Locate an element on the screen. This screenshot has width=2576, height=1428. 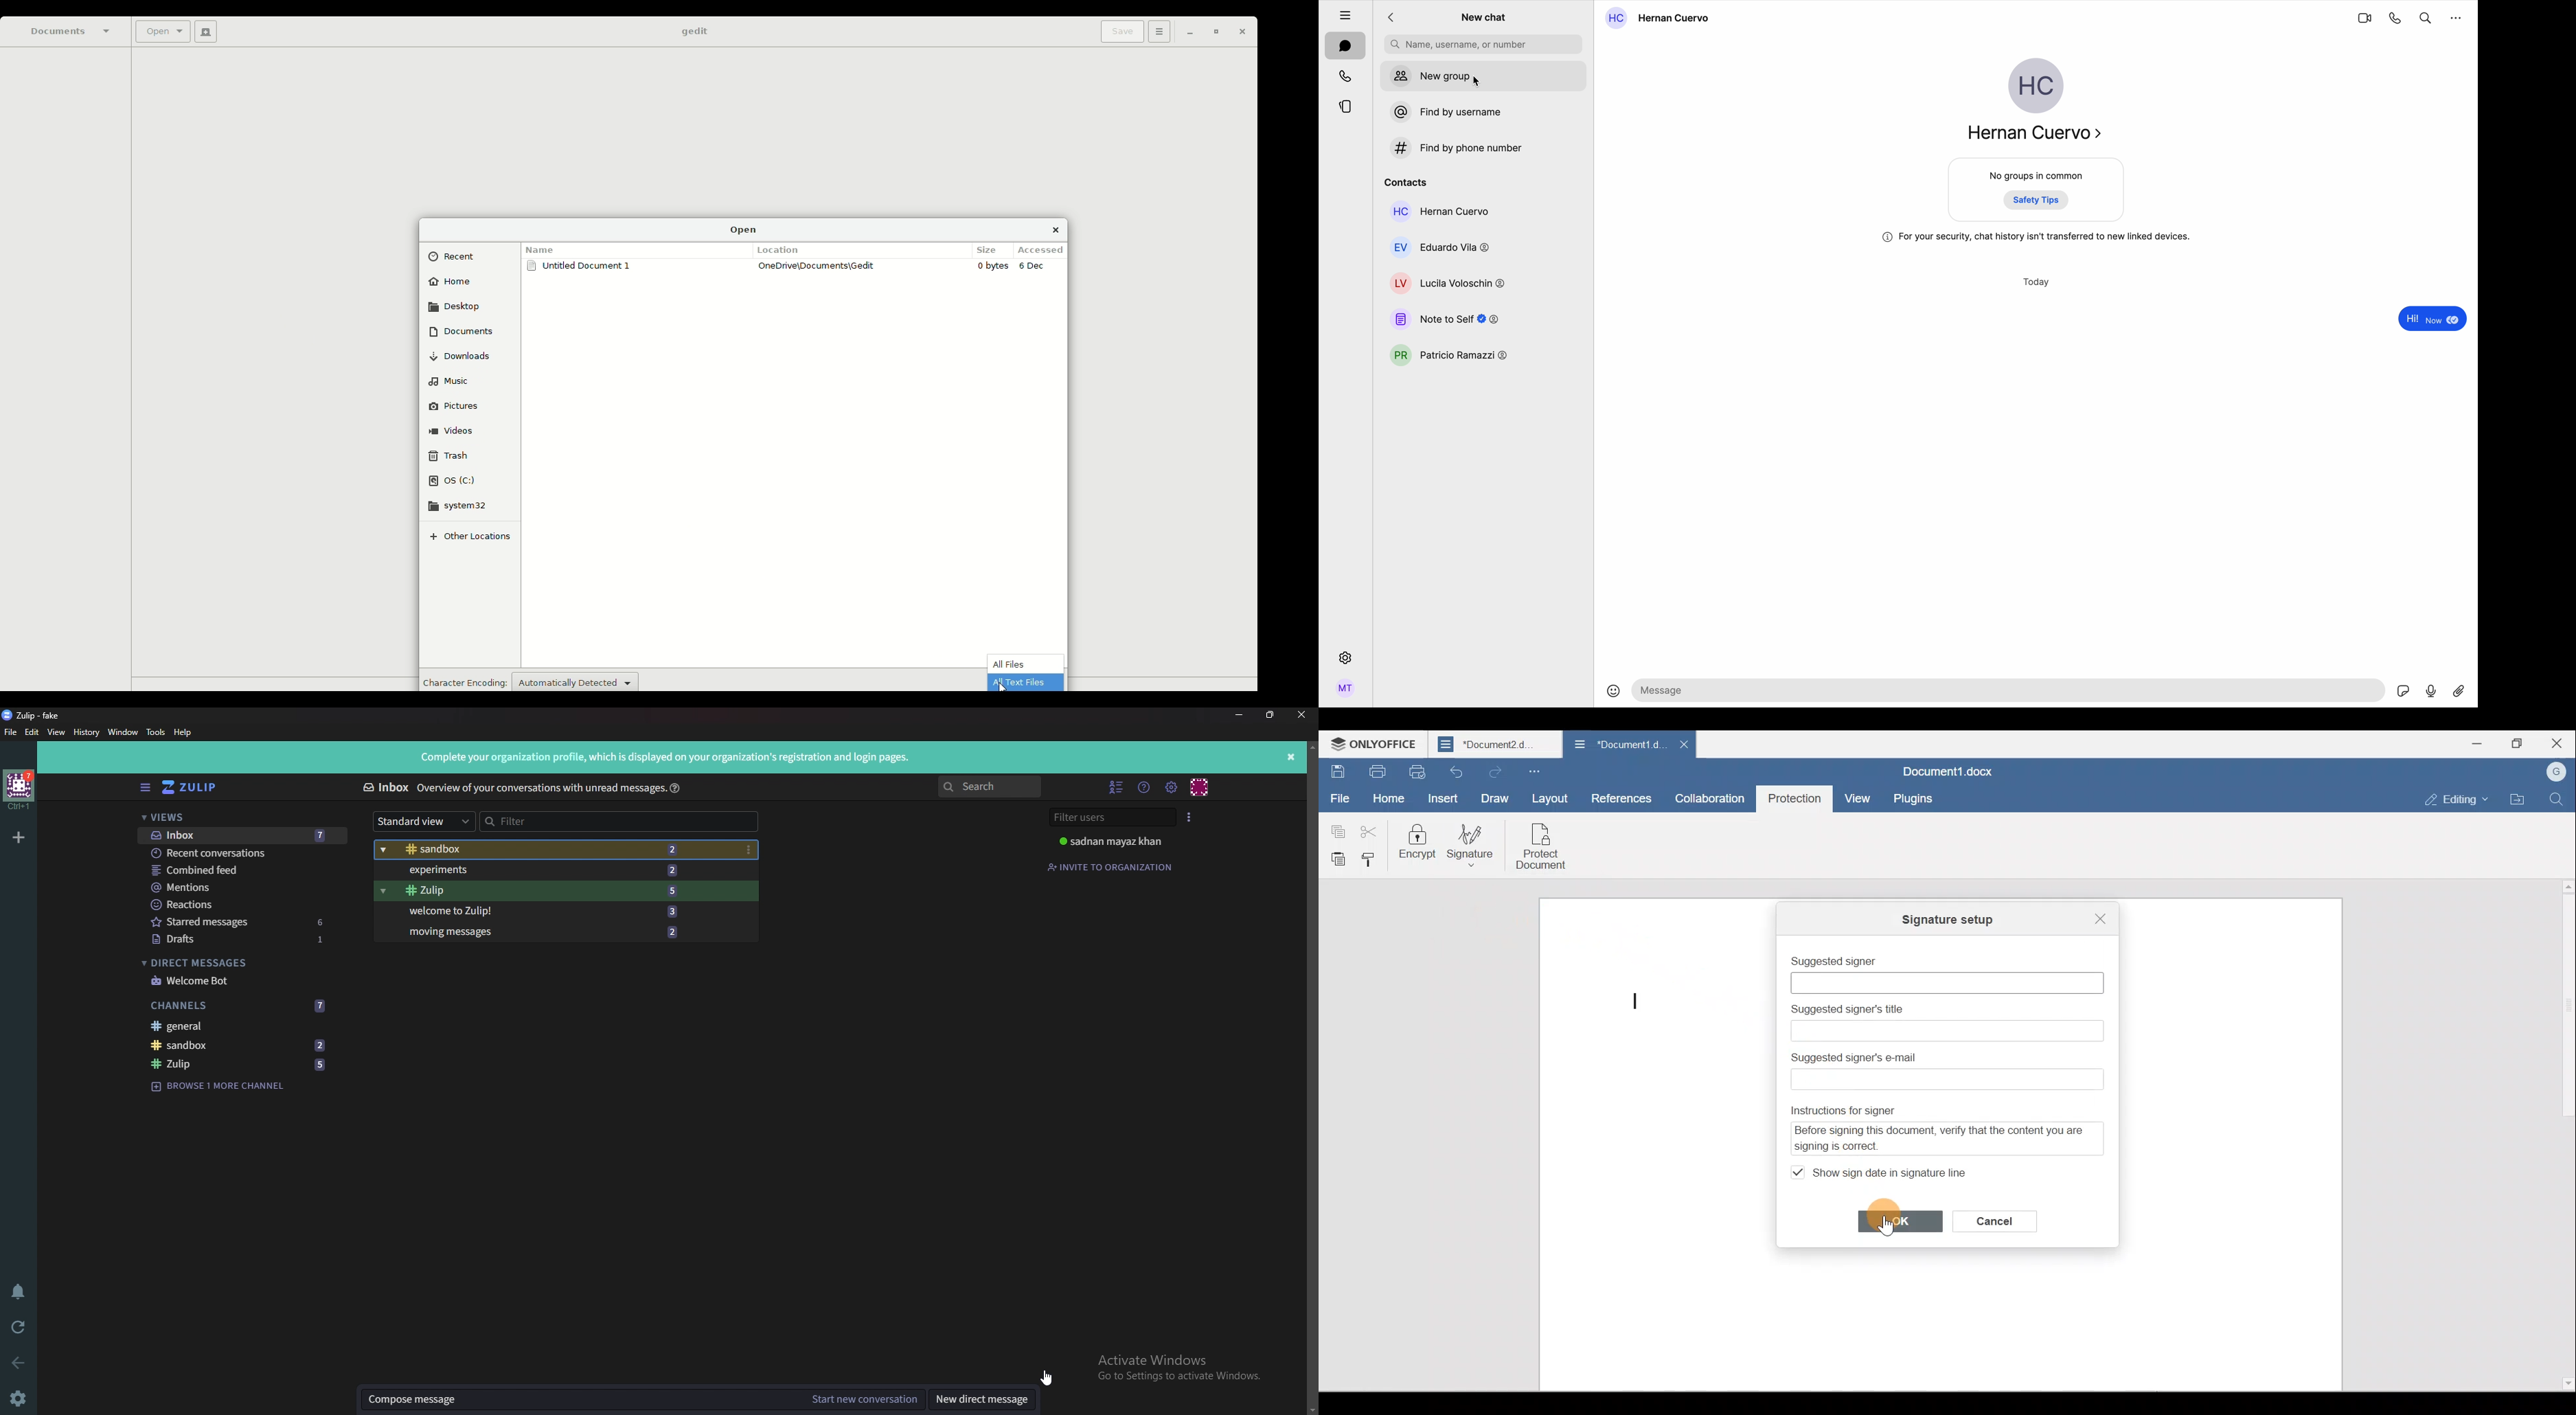
Draw is located at coordinates (1499, 799).